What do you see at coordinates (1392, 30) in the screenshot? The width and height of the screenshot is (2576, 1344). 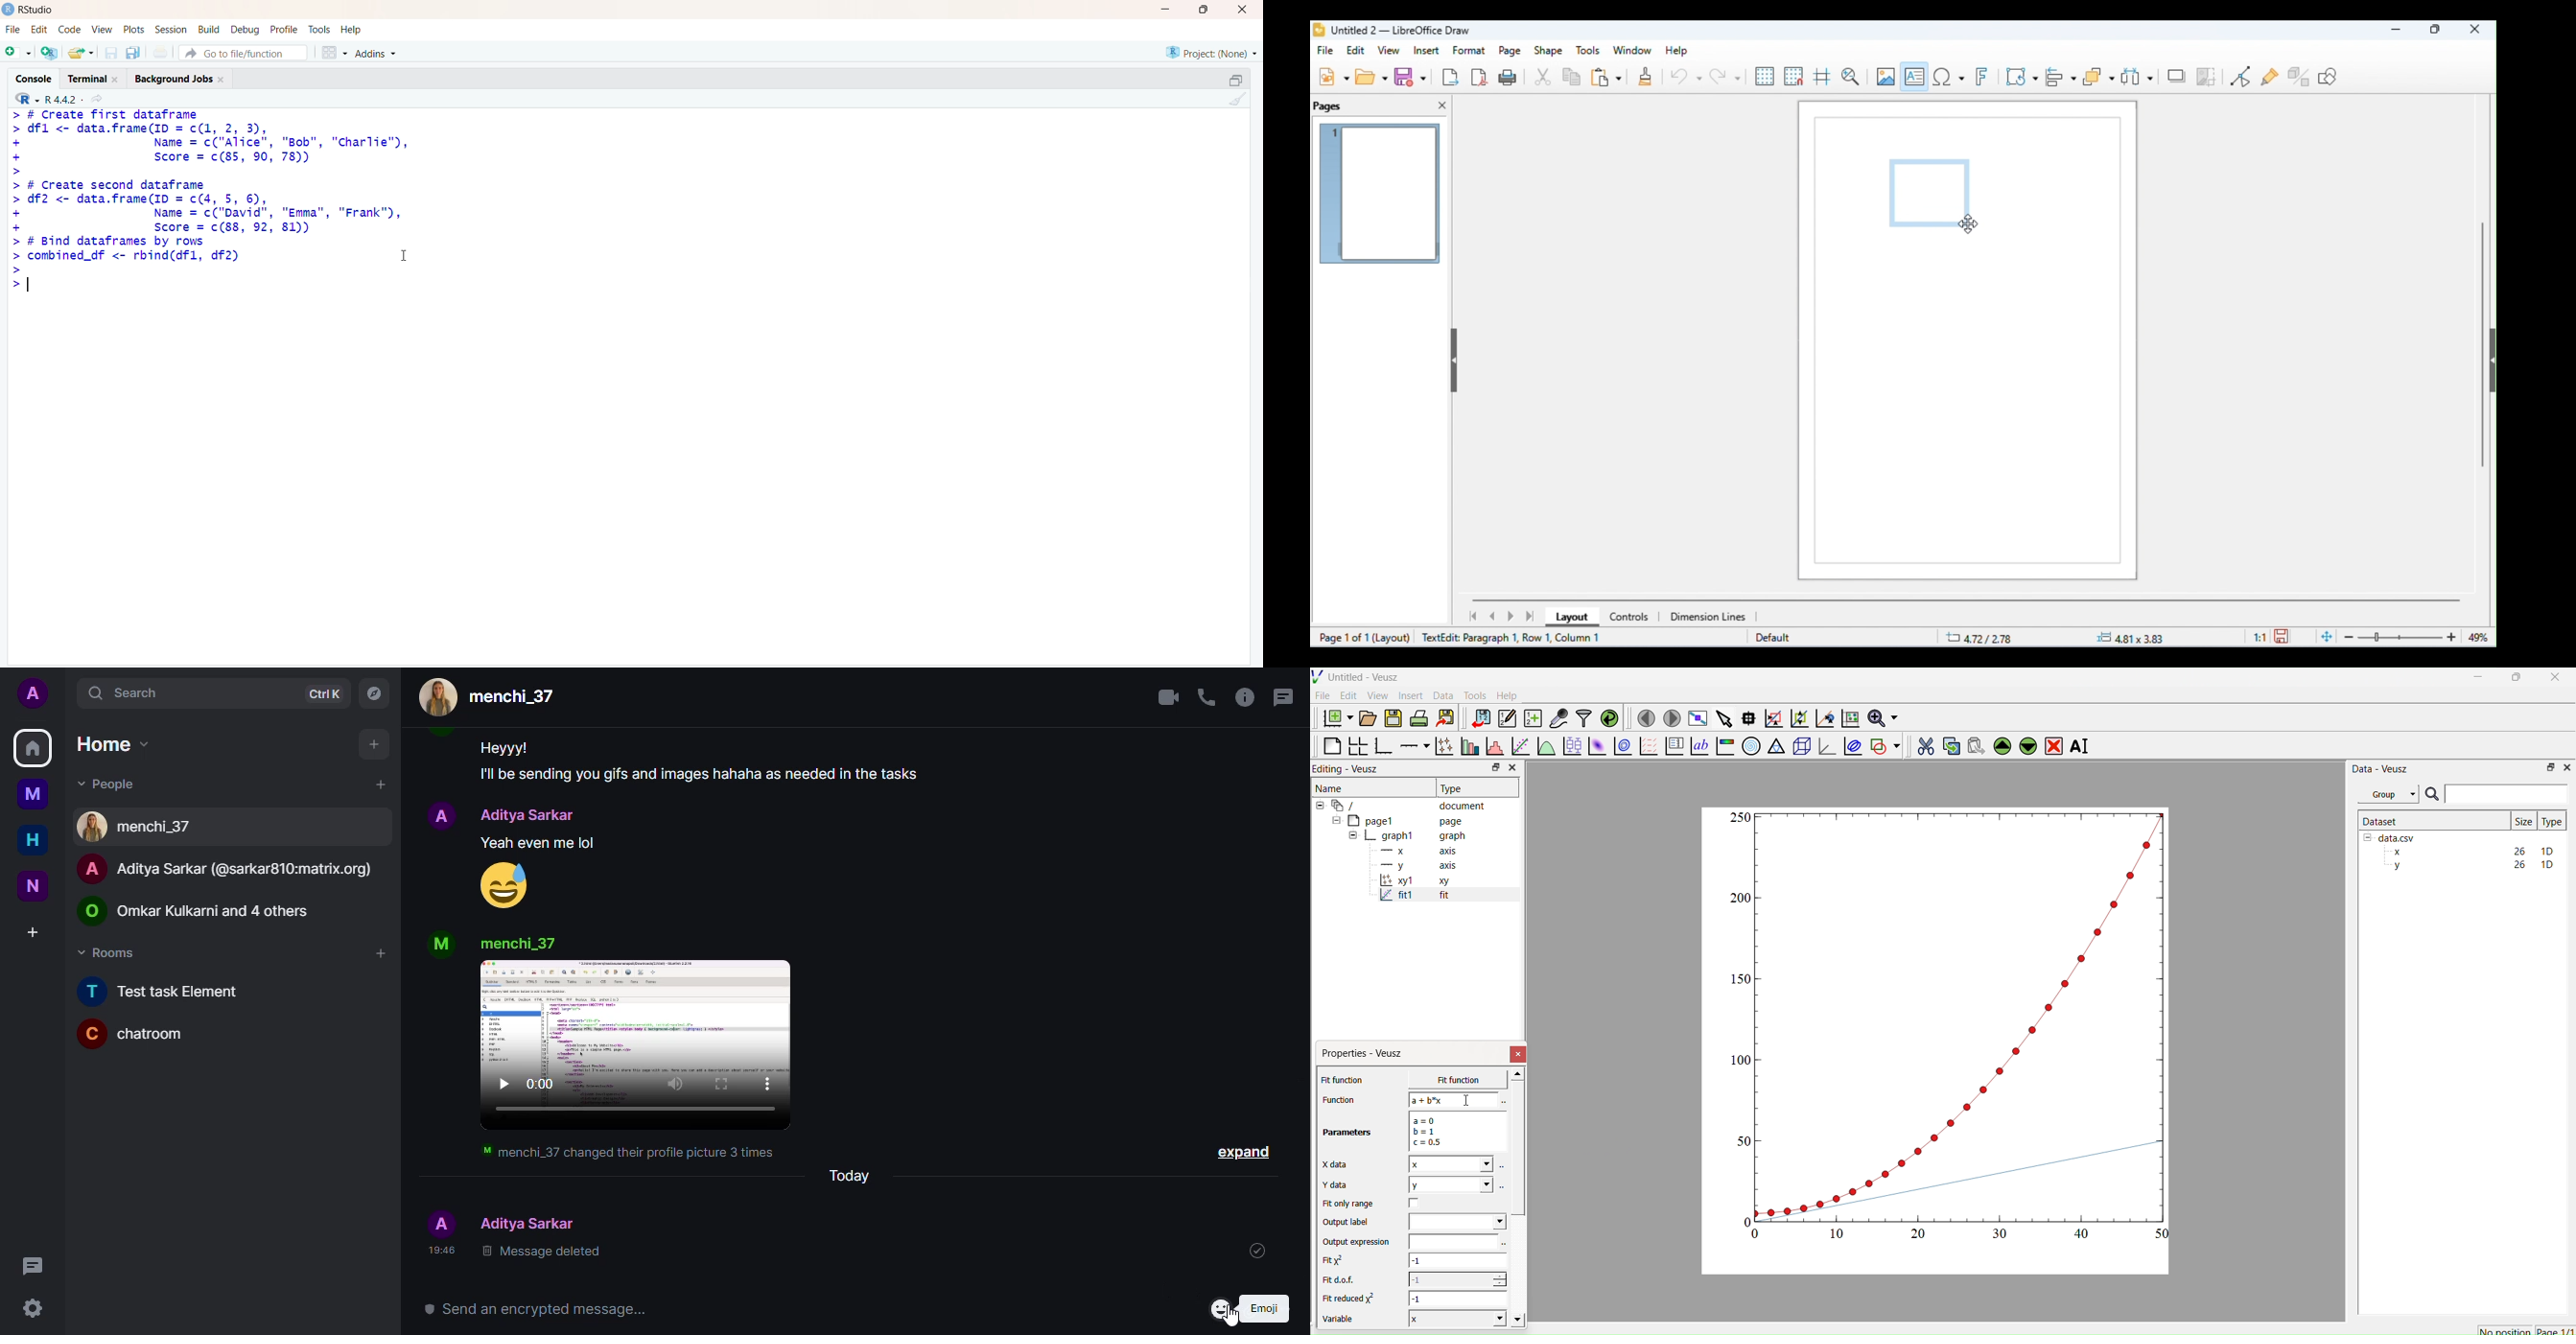 I see `title` at bounding box center [1392, 30].